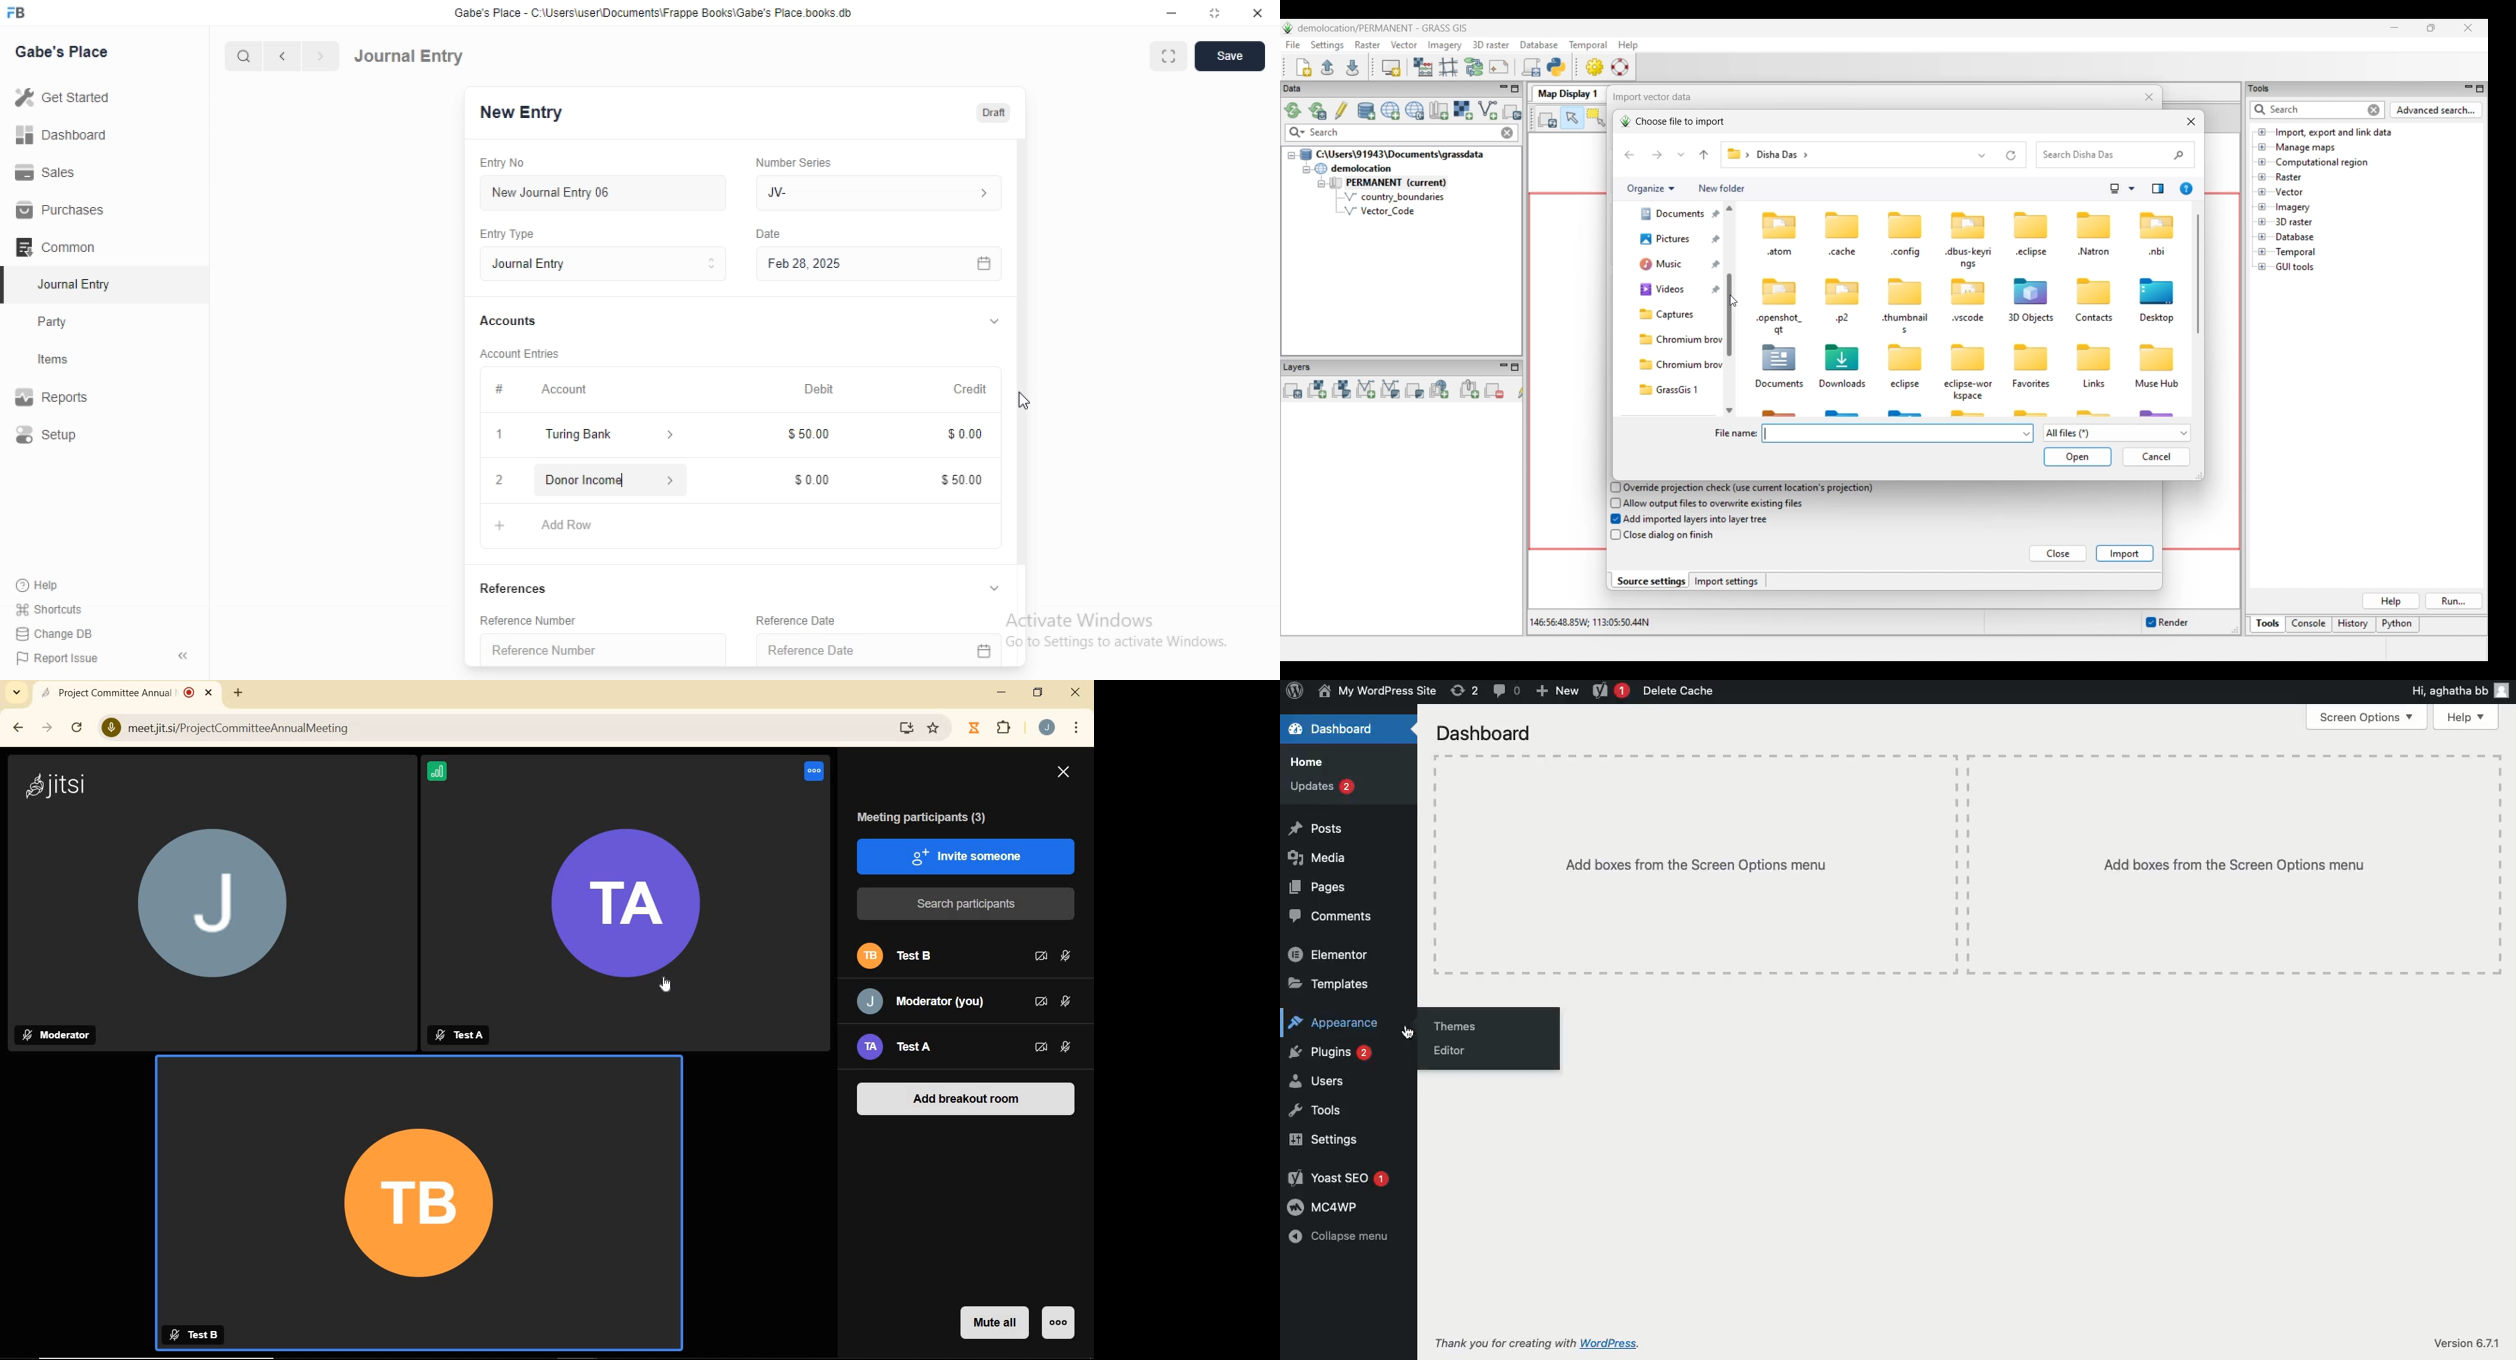 The image size is (2520, 1372). I want to click on Sales, so click(64, 171).